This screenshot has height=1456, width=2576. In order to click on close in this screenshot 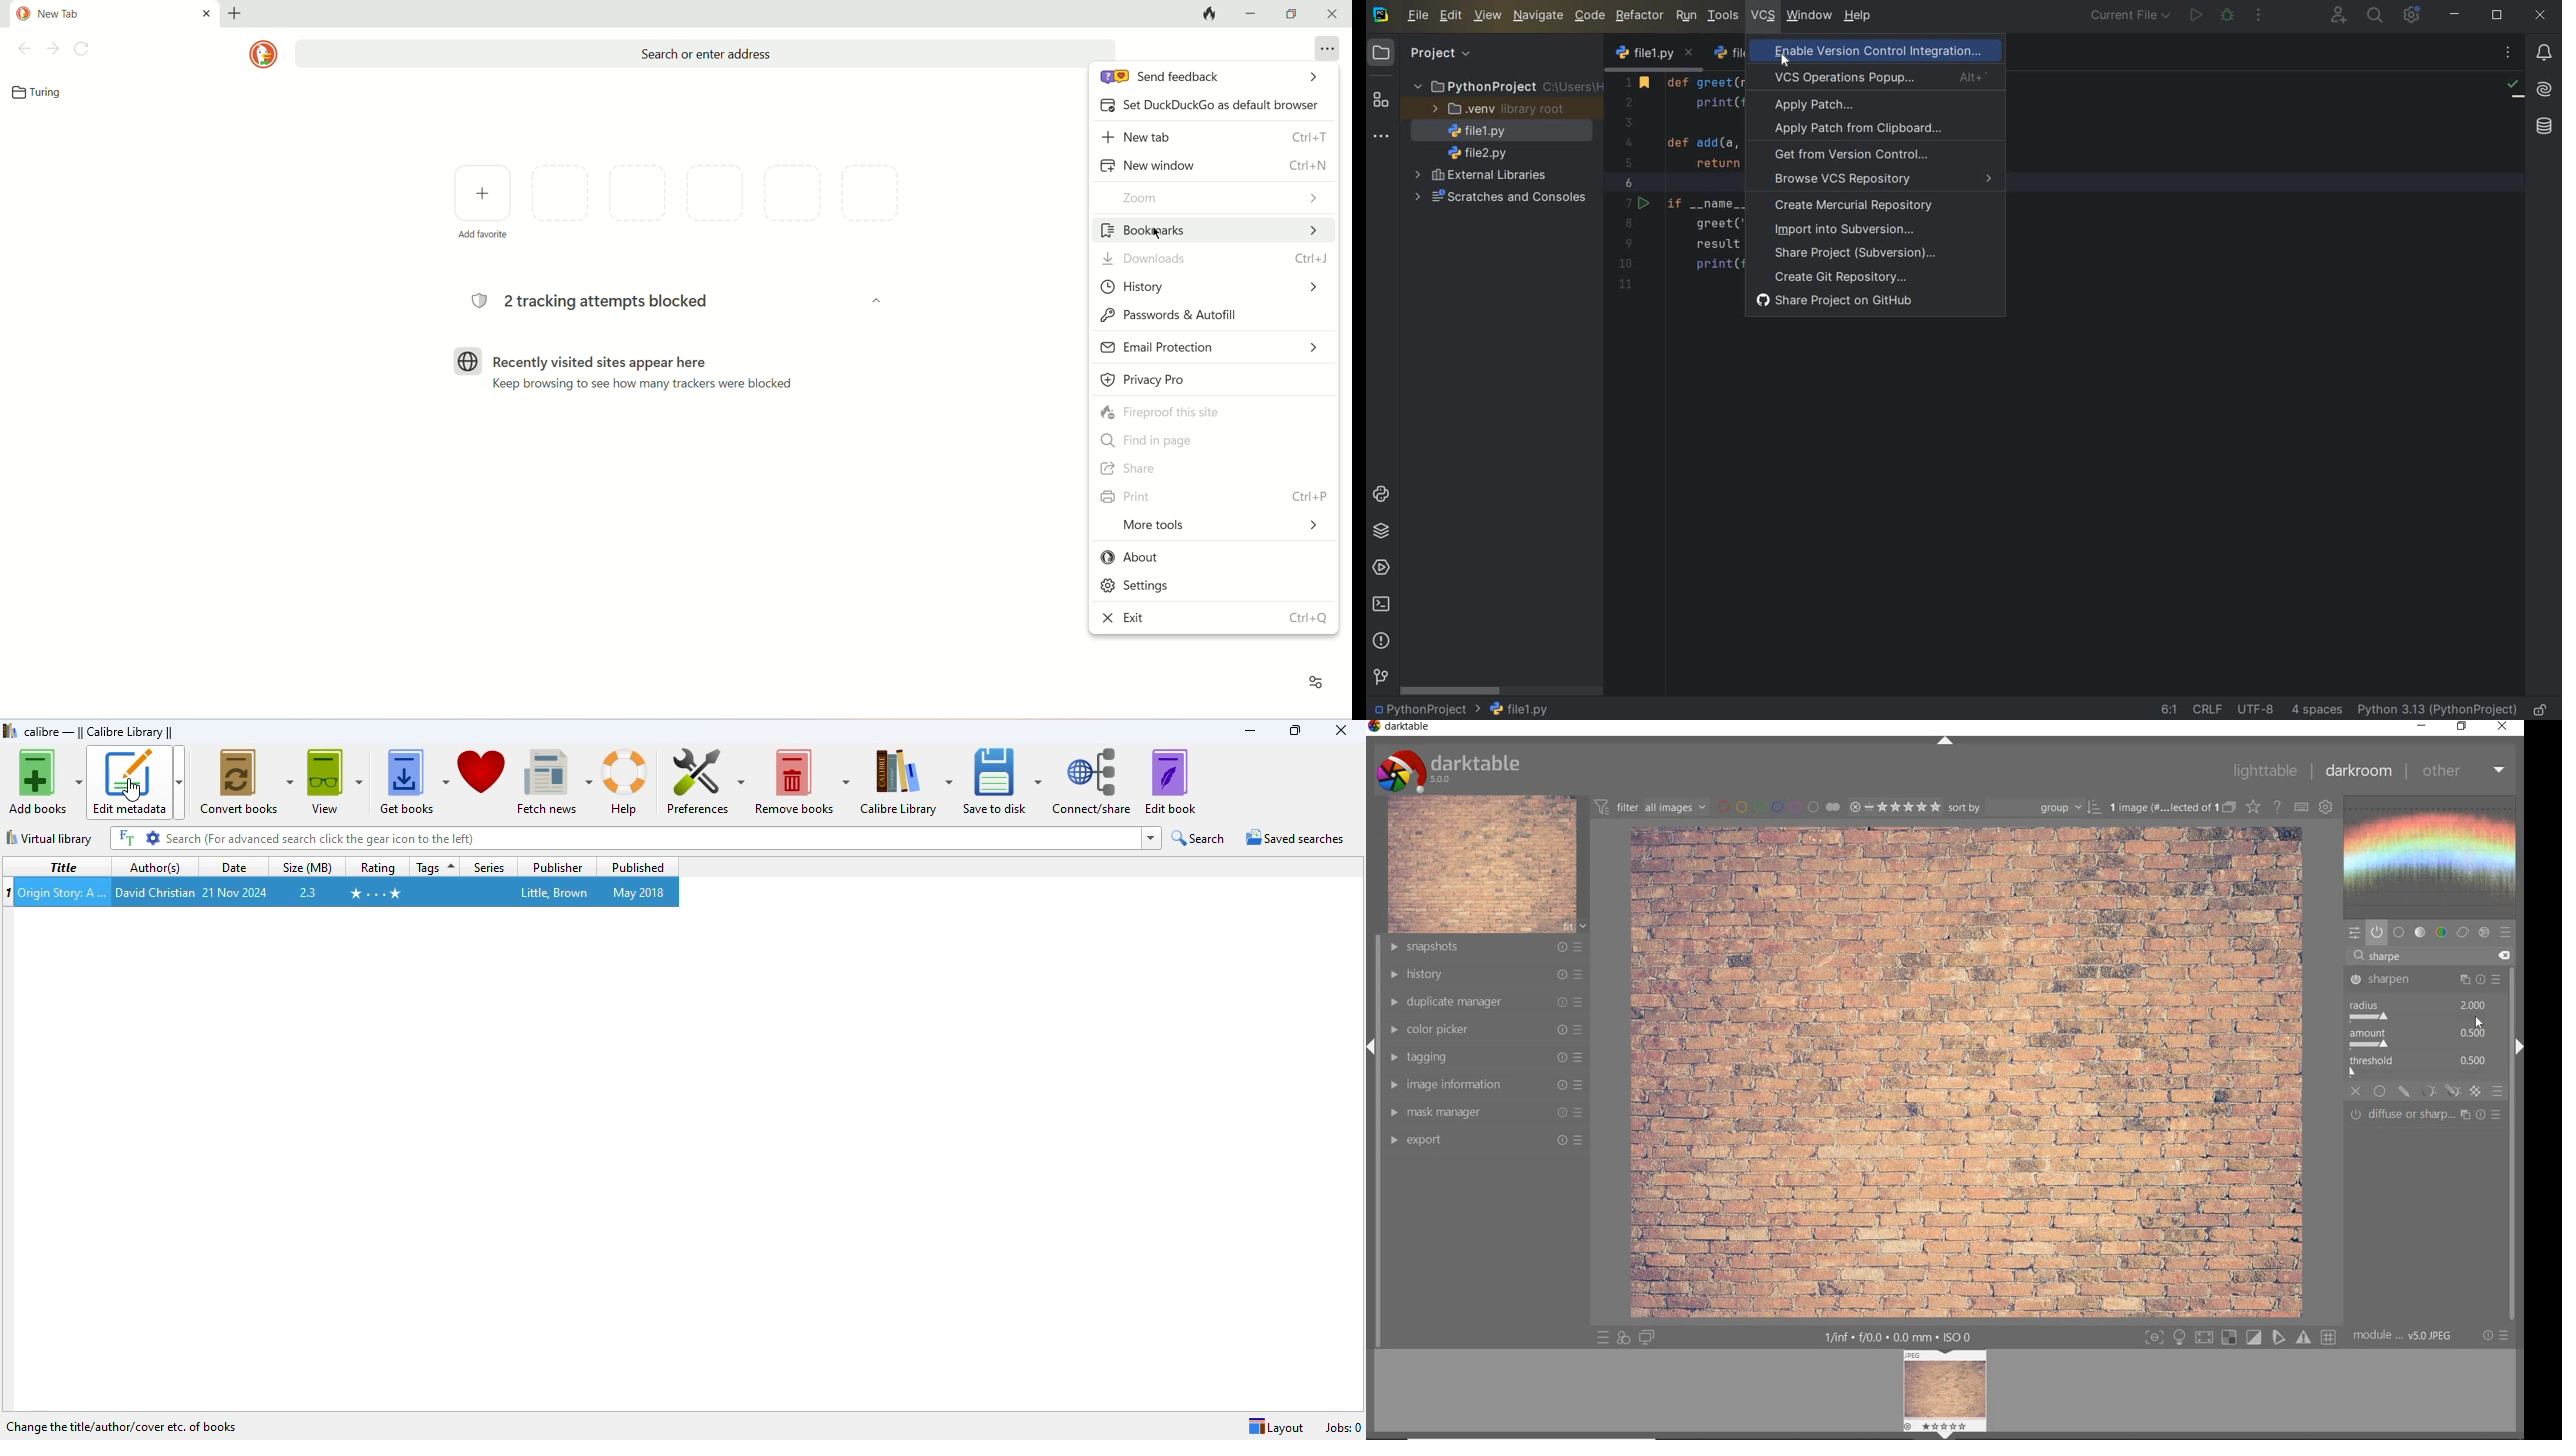, I will do `click(1342, 730)`.